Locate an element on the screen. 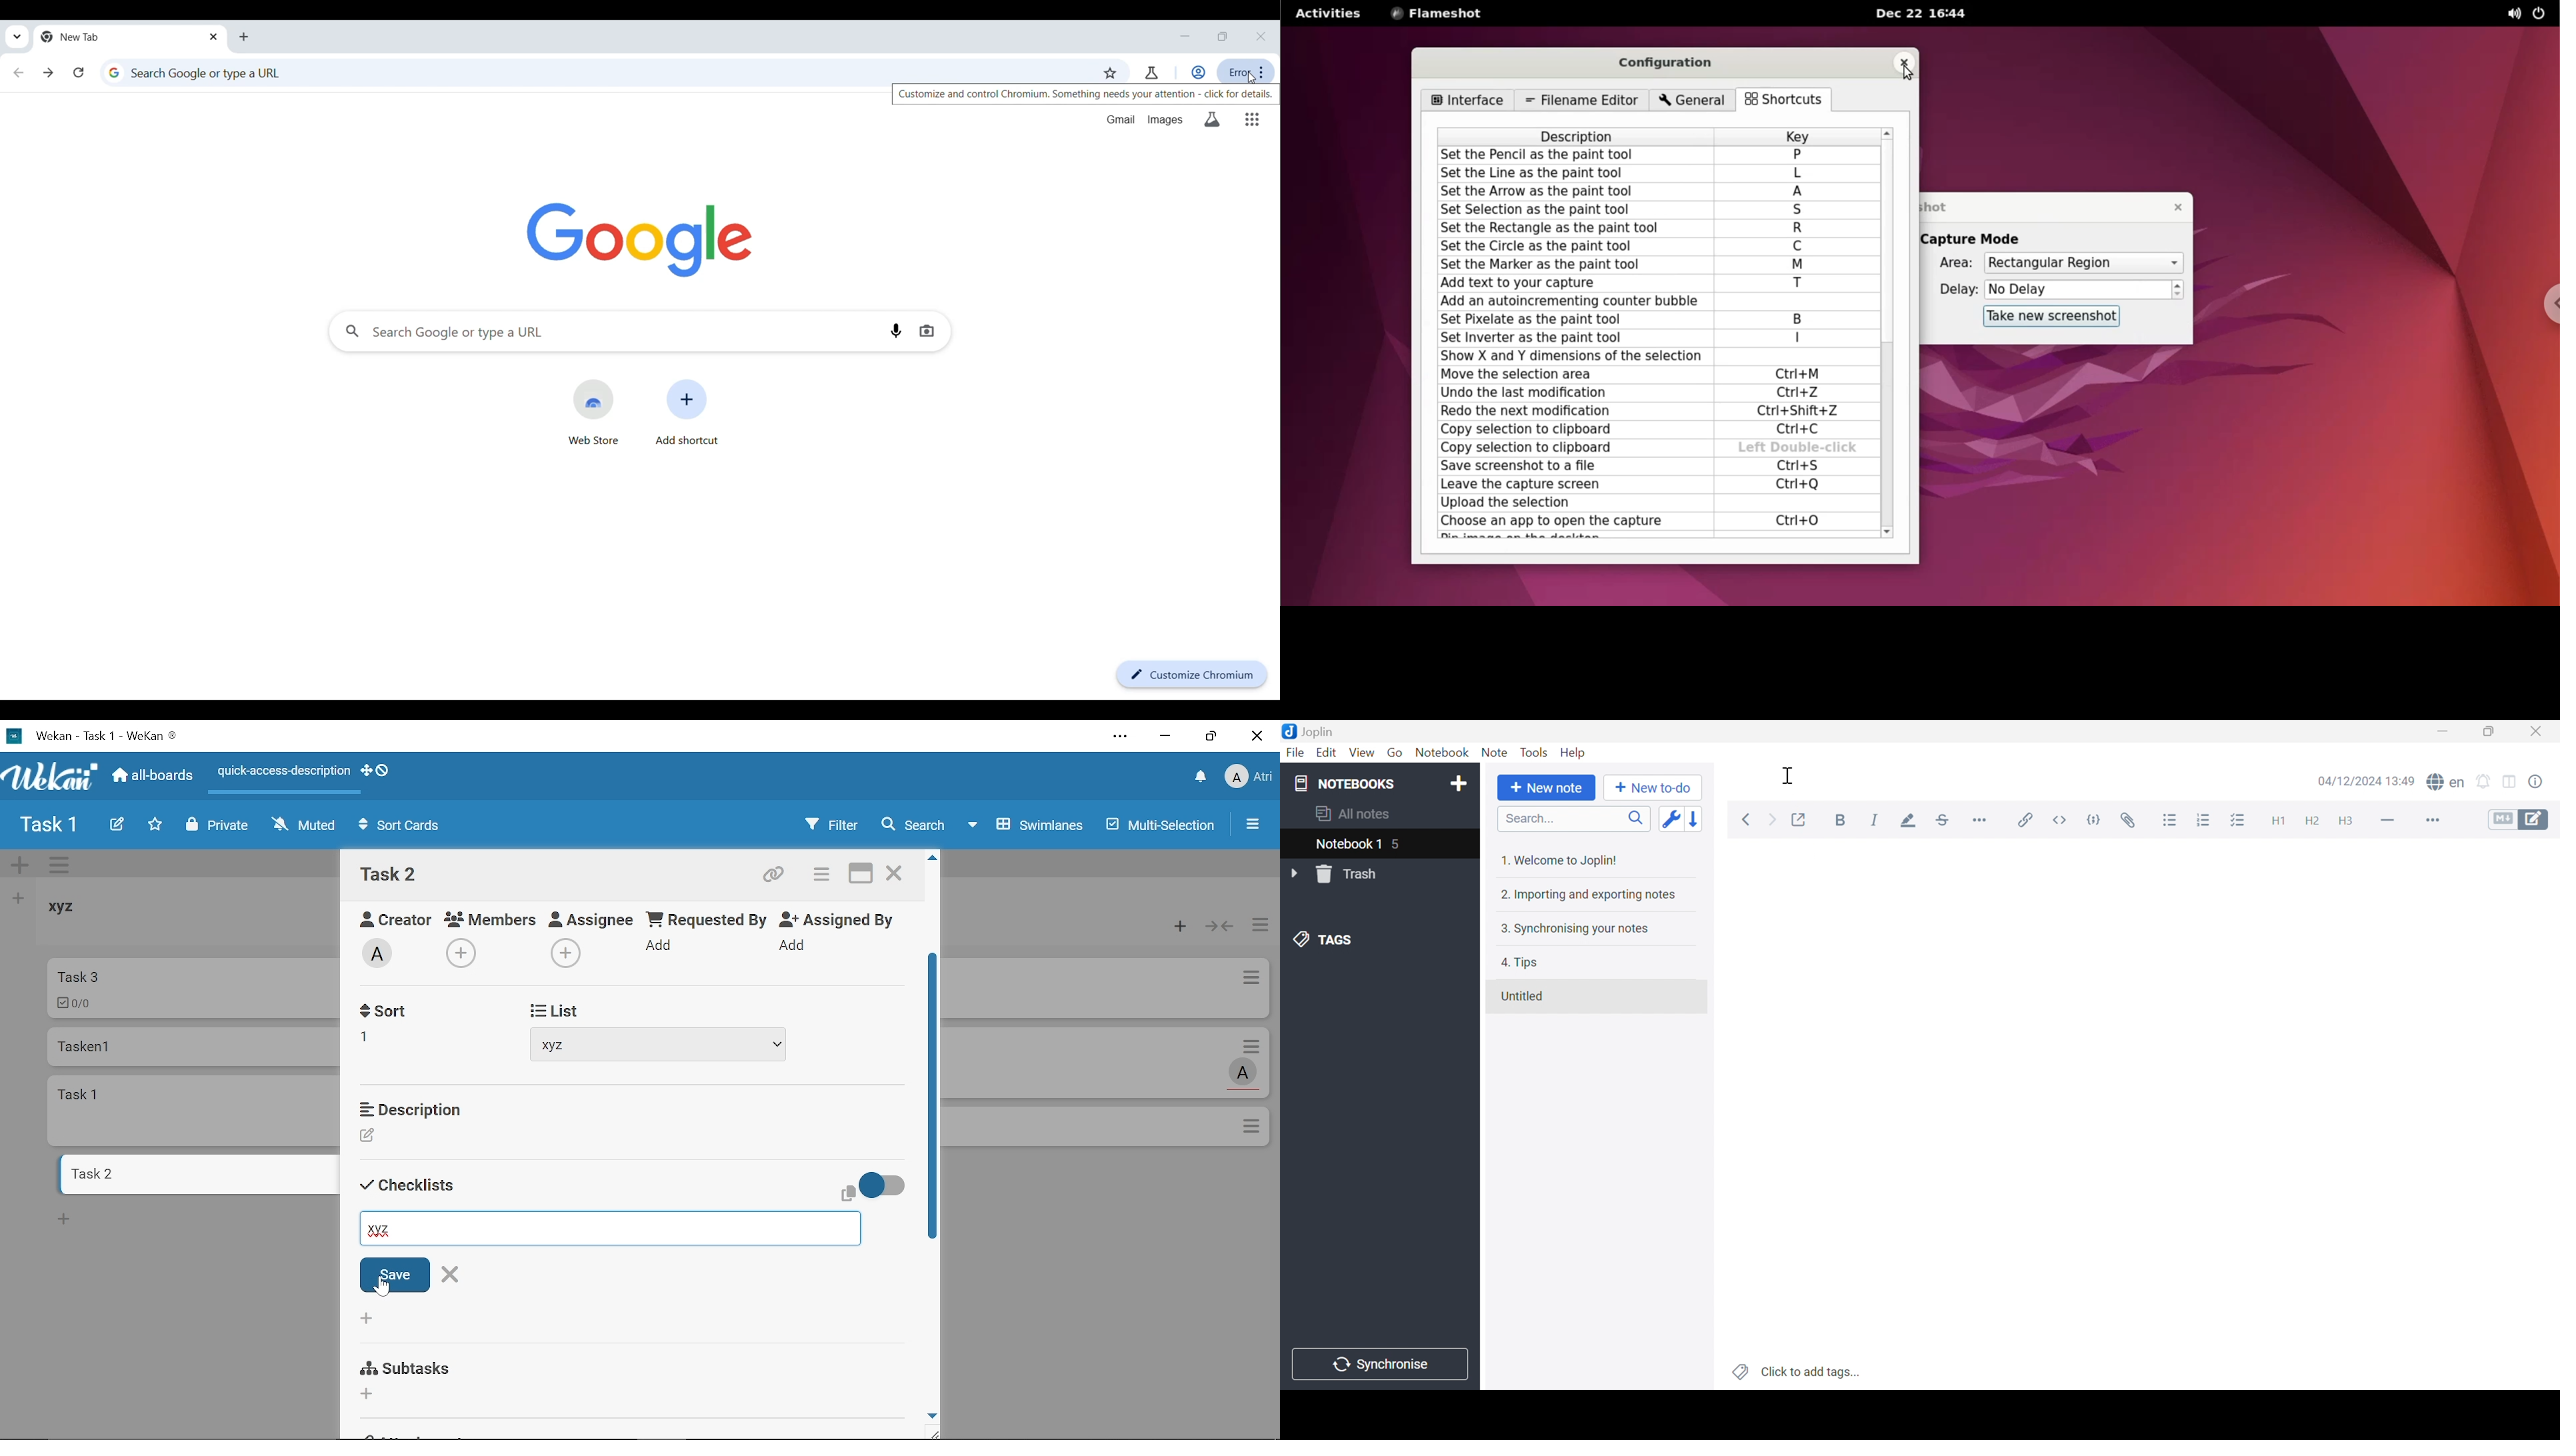  New to-do is located at coordinates (1657, 788).